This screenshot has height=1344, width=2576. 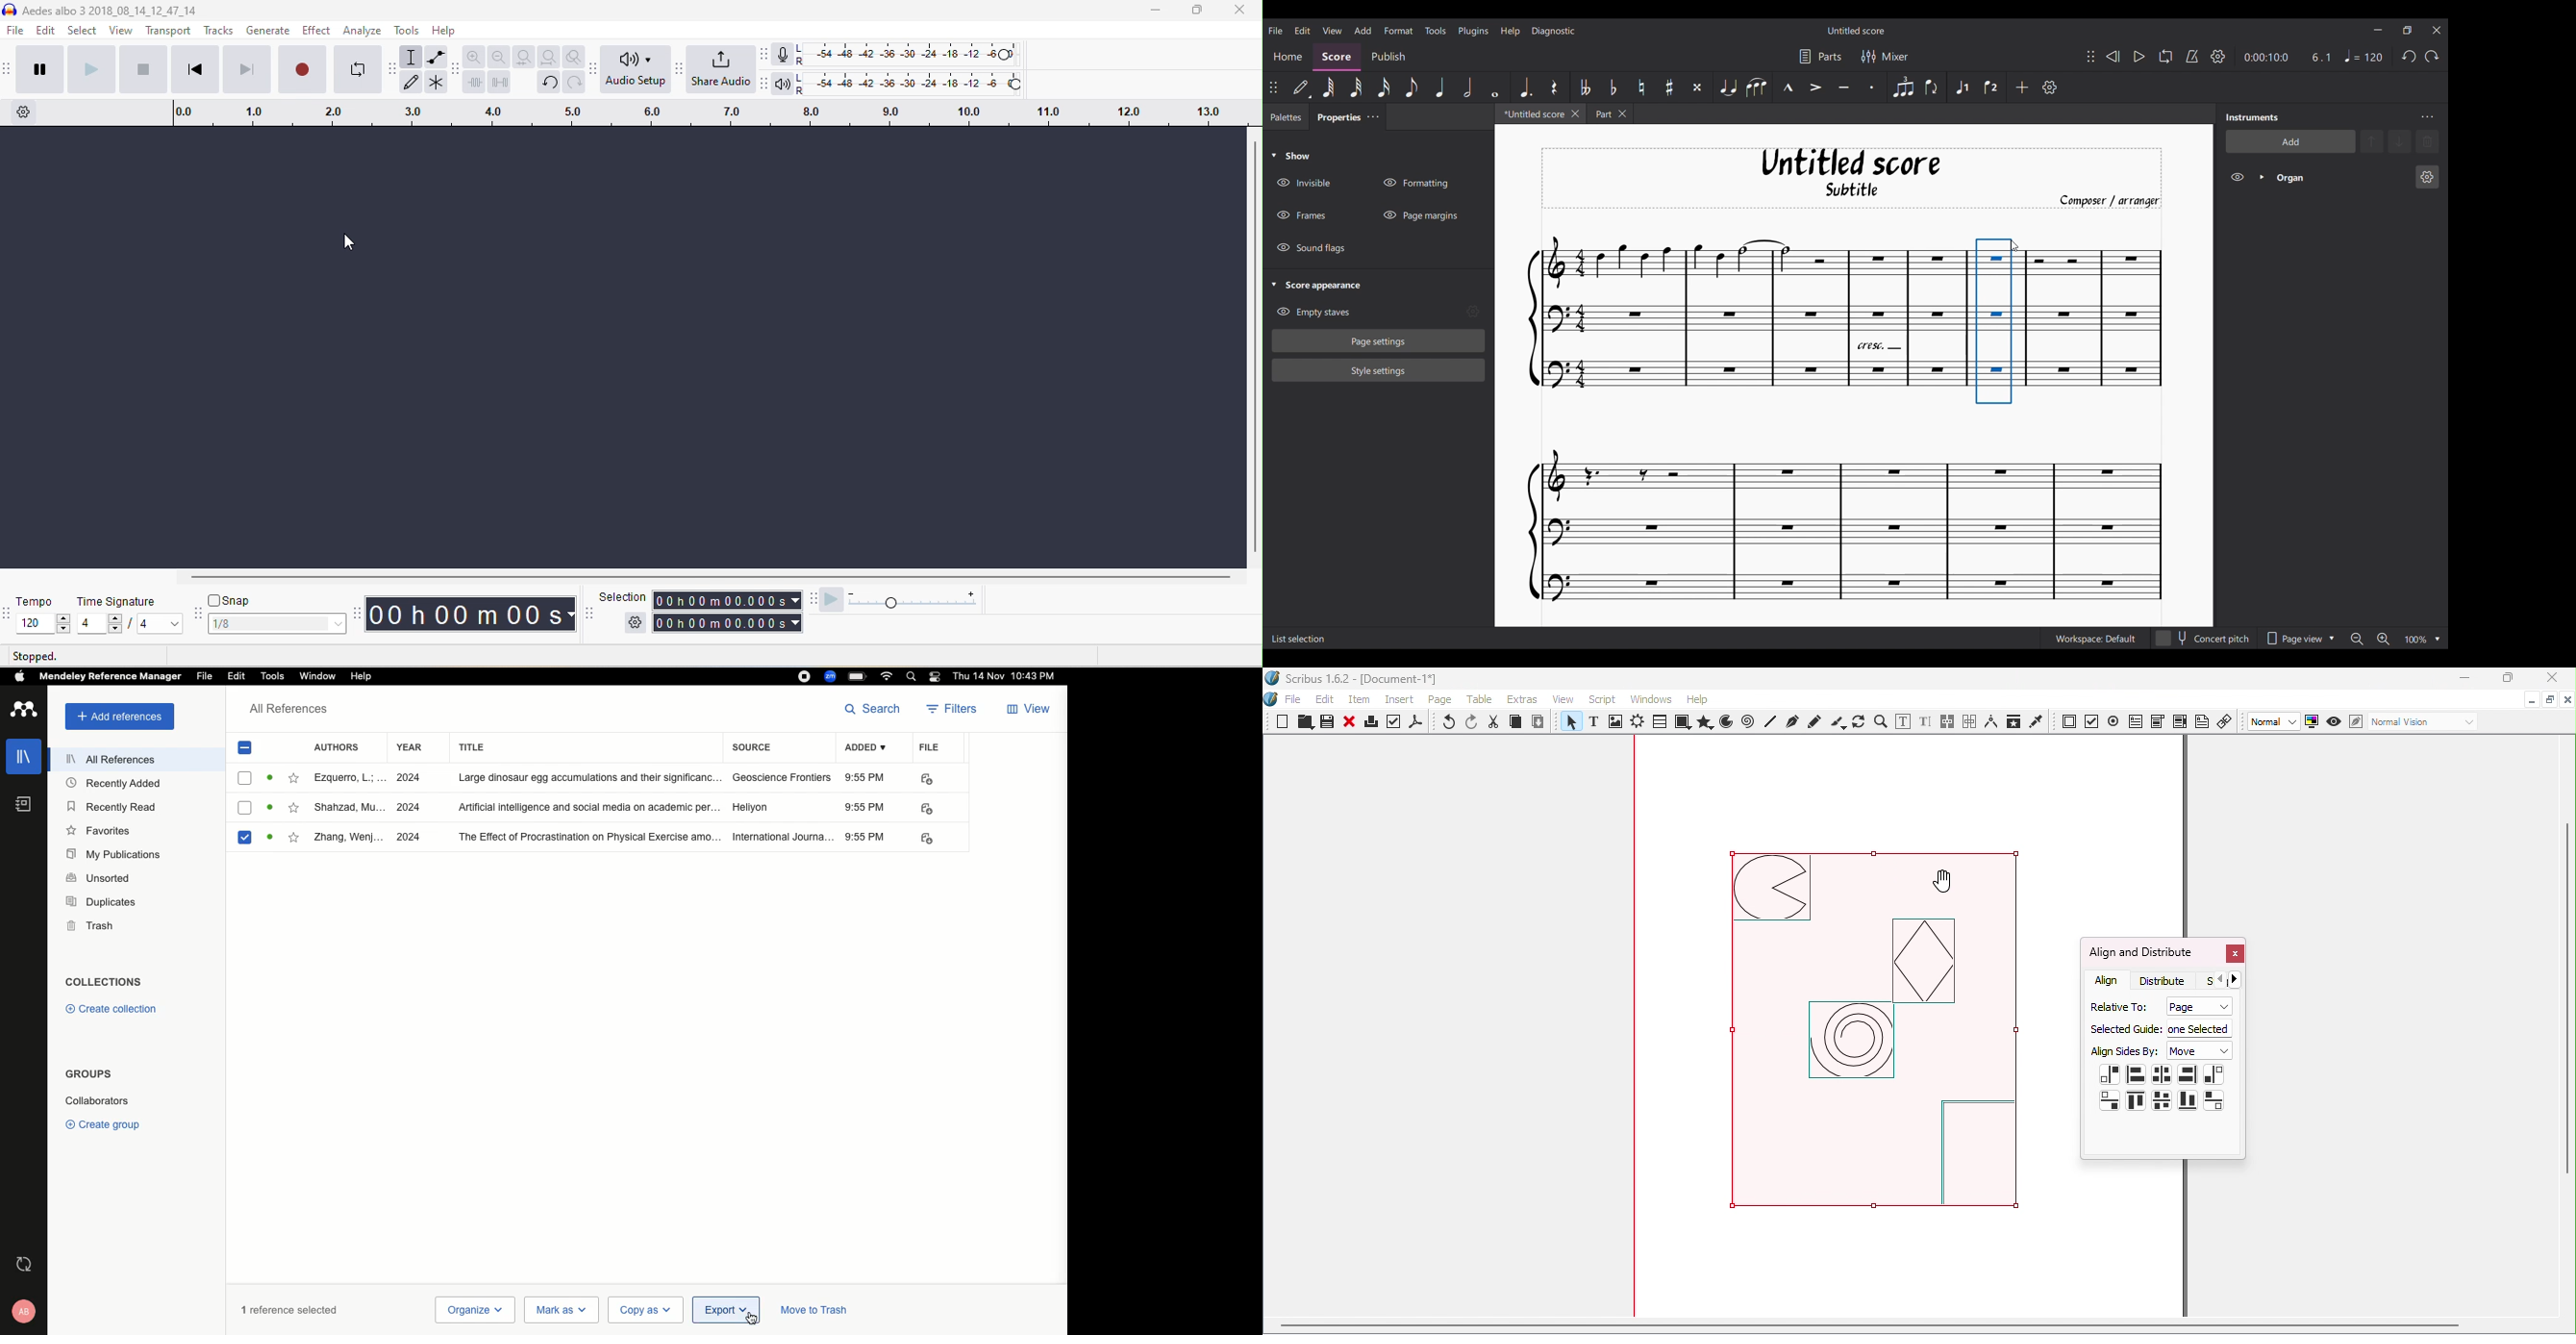 What do you see at coordinates (342, 746) in the screenshot?
I see `Authors` at bounding box center [342, 746].